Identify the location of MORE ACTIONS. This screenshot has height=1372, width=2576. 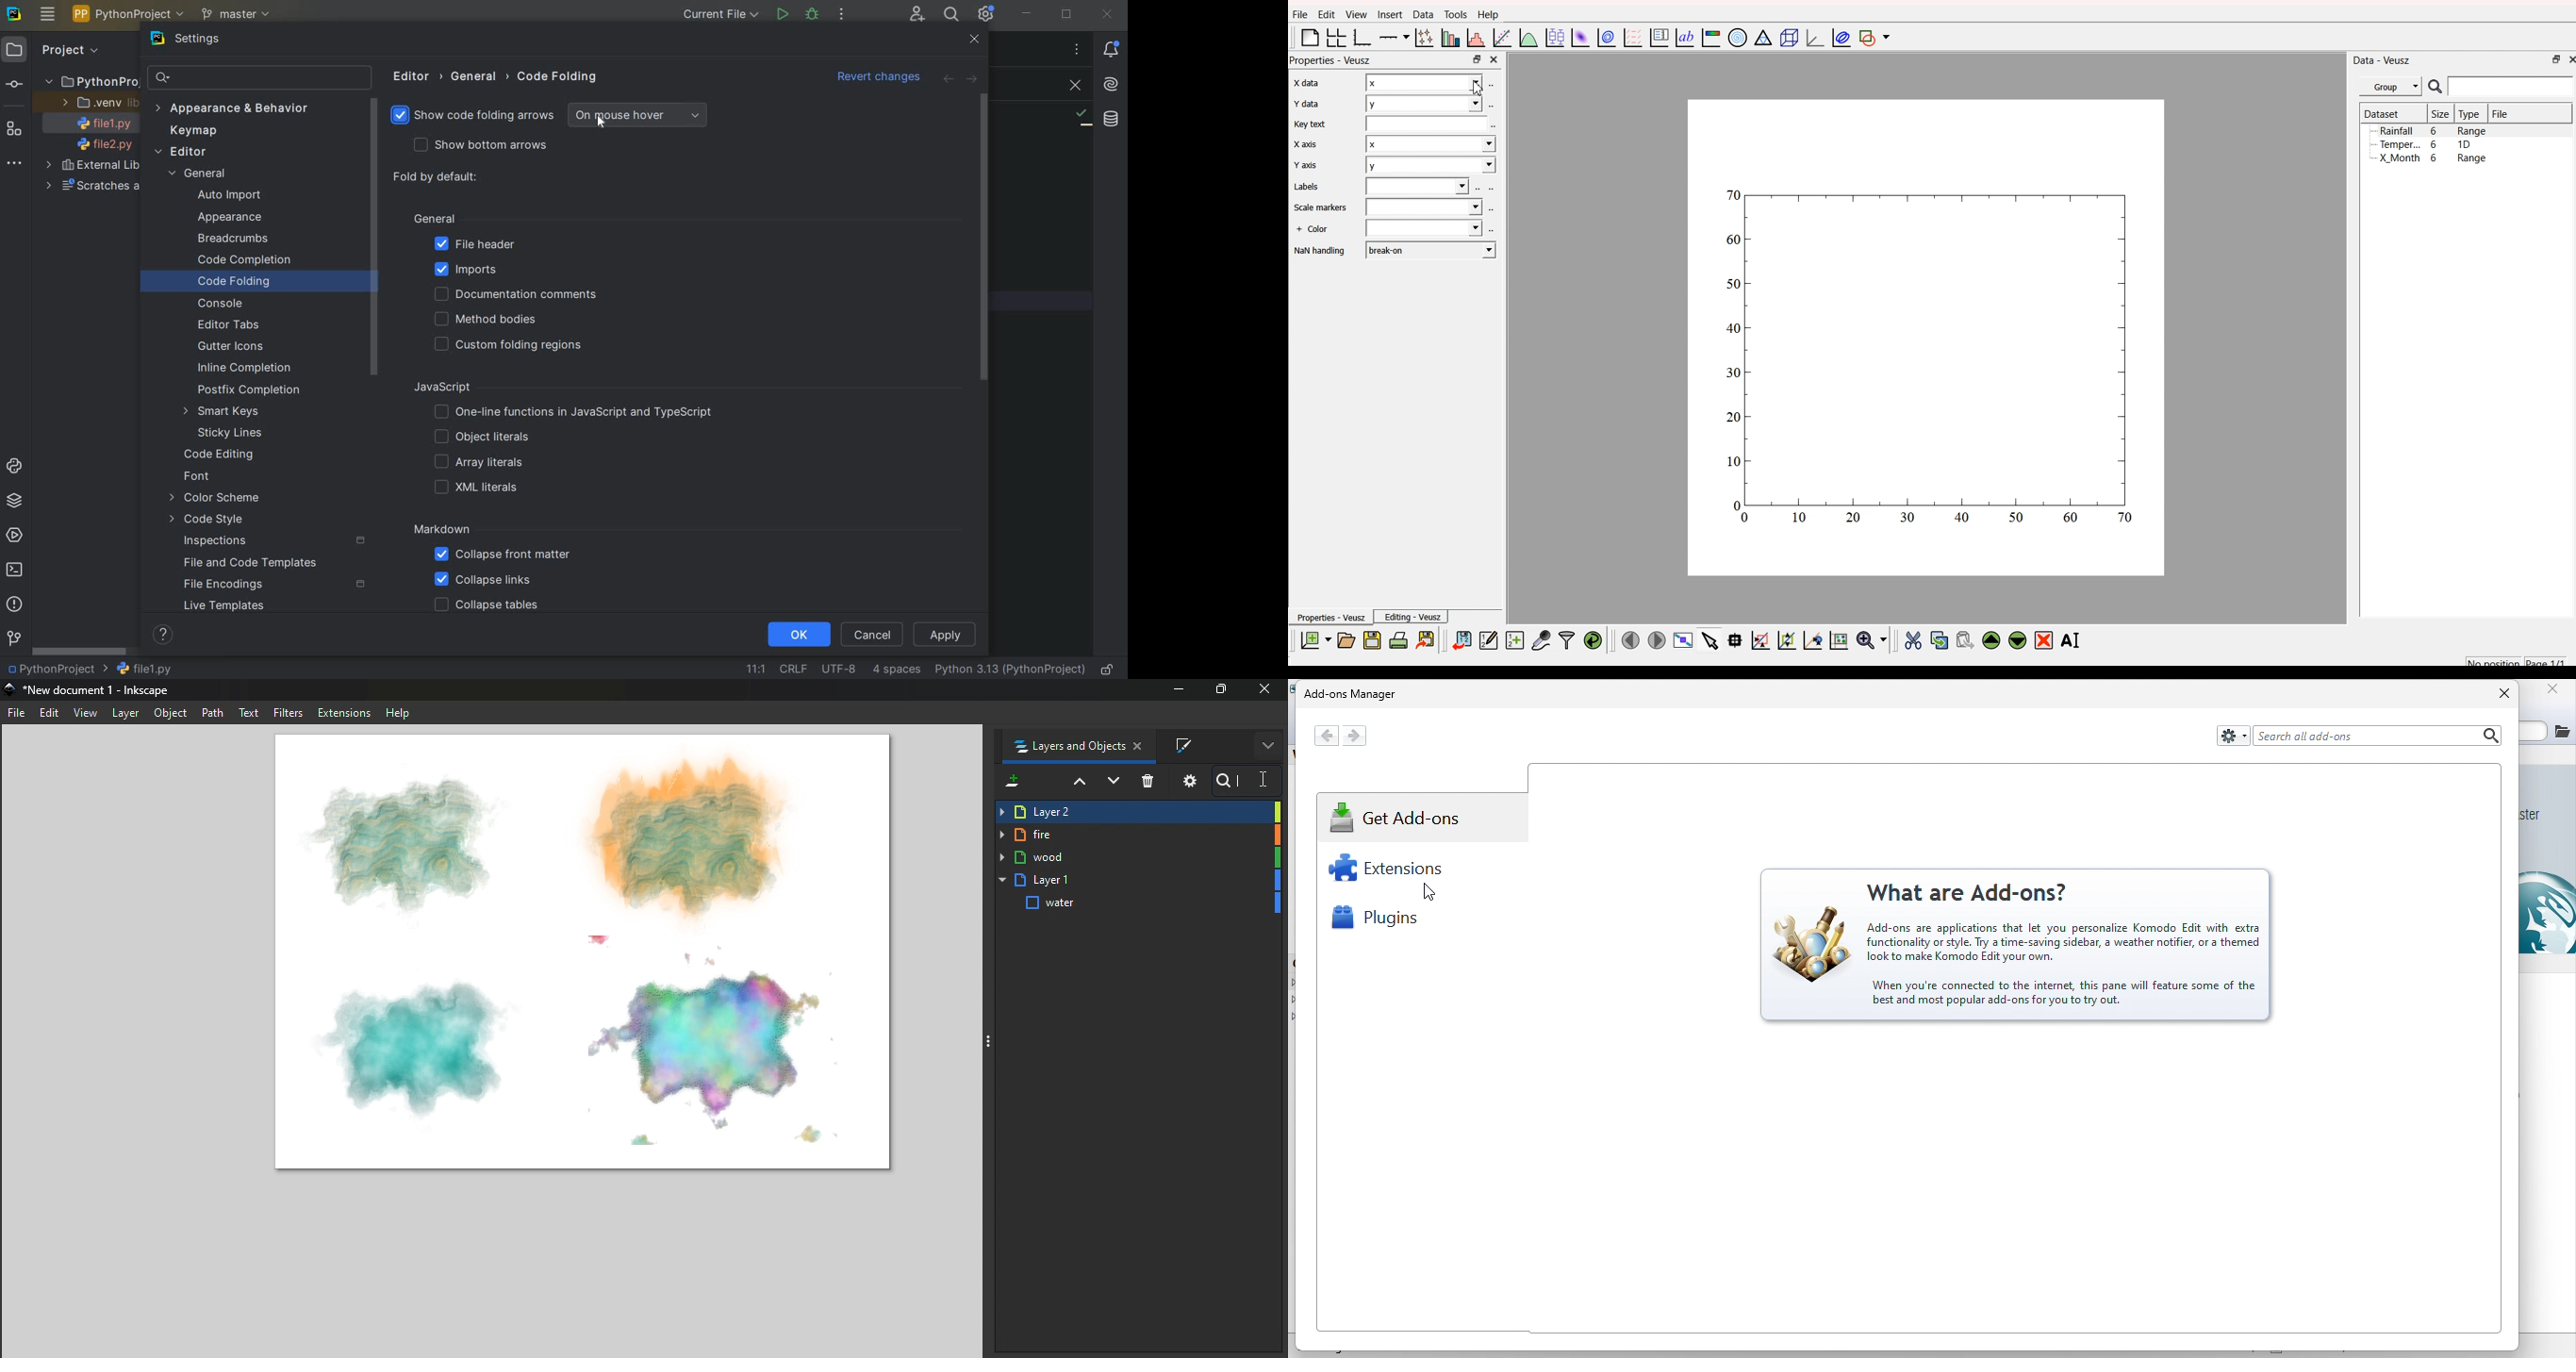
(843, 14).